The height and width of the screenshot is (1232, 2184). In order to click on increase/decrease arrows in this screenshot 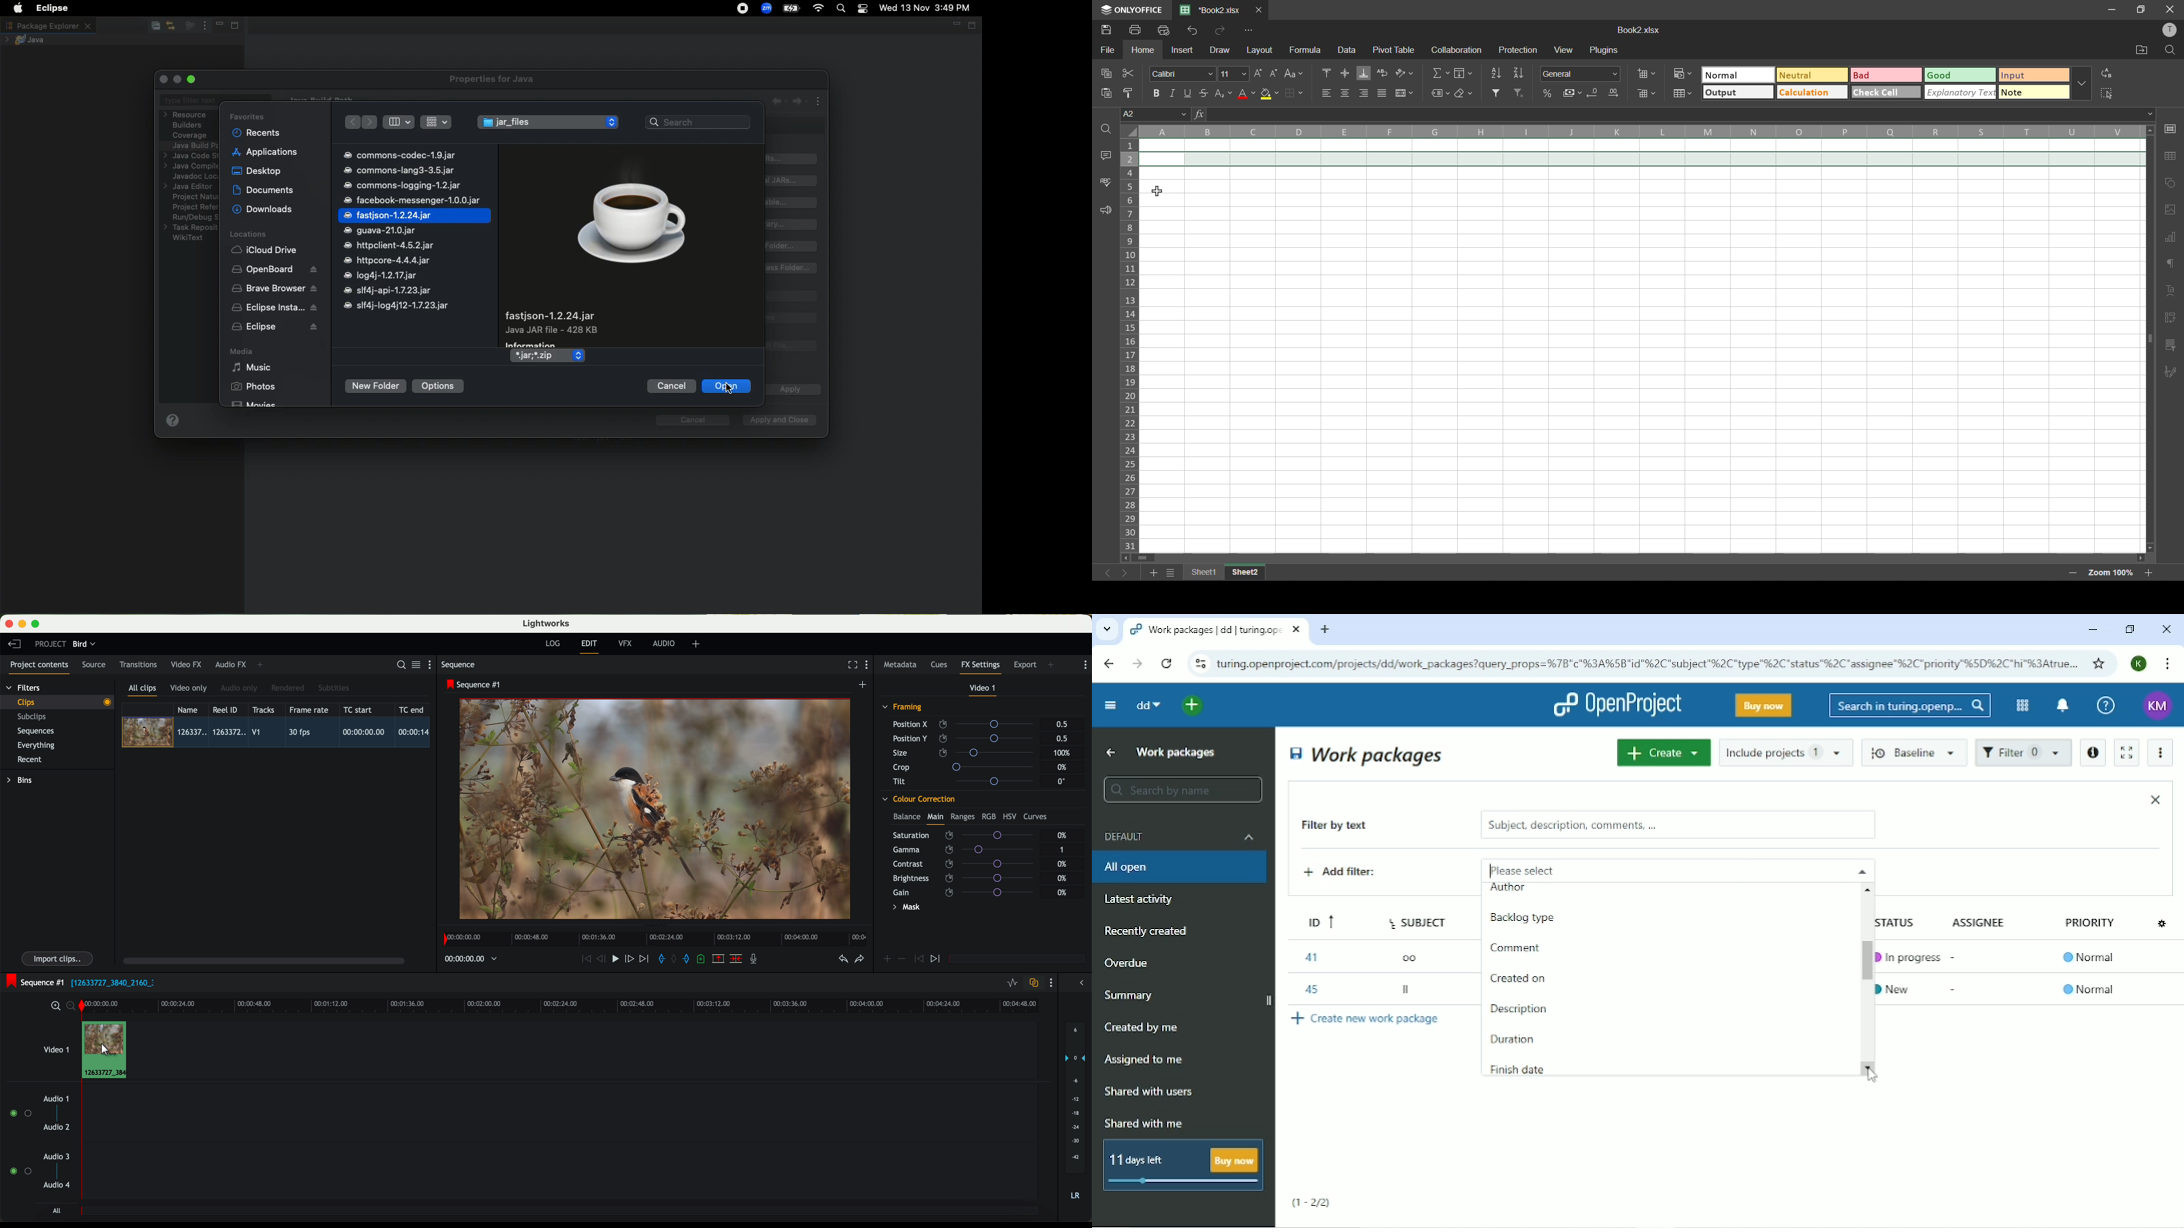, I will do `click(613, 121)`.